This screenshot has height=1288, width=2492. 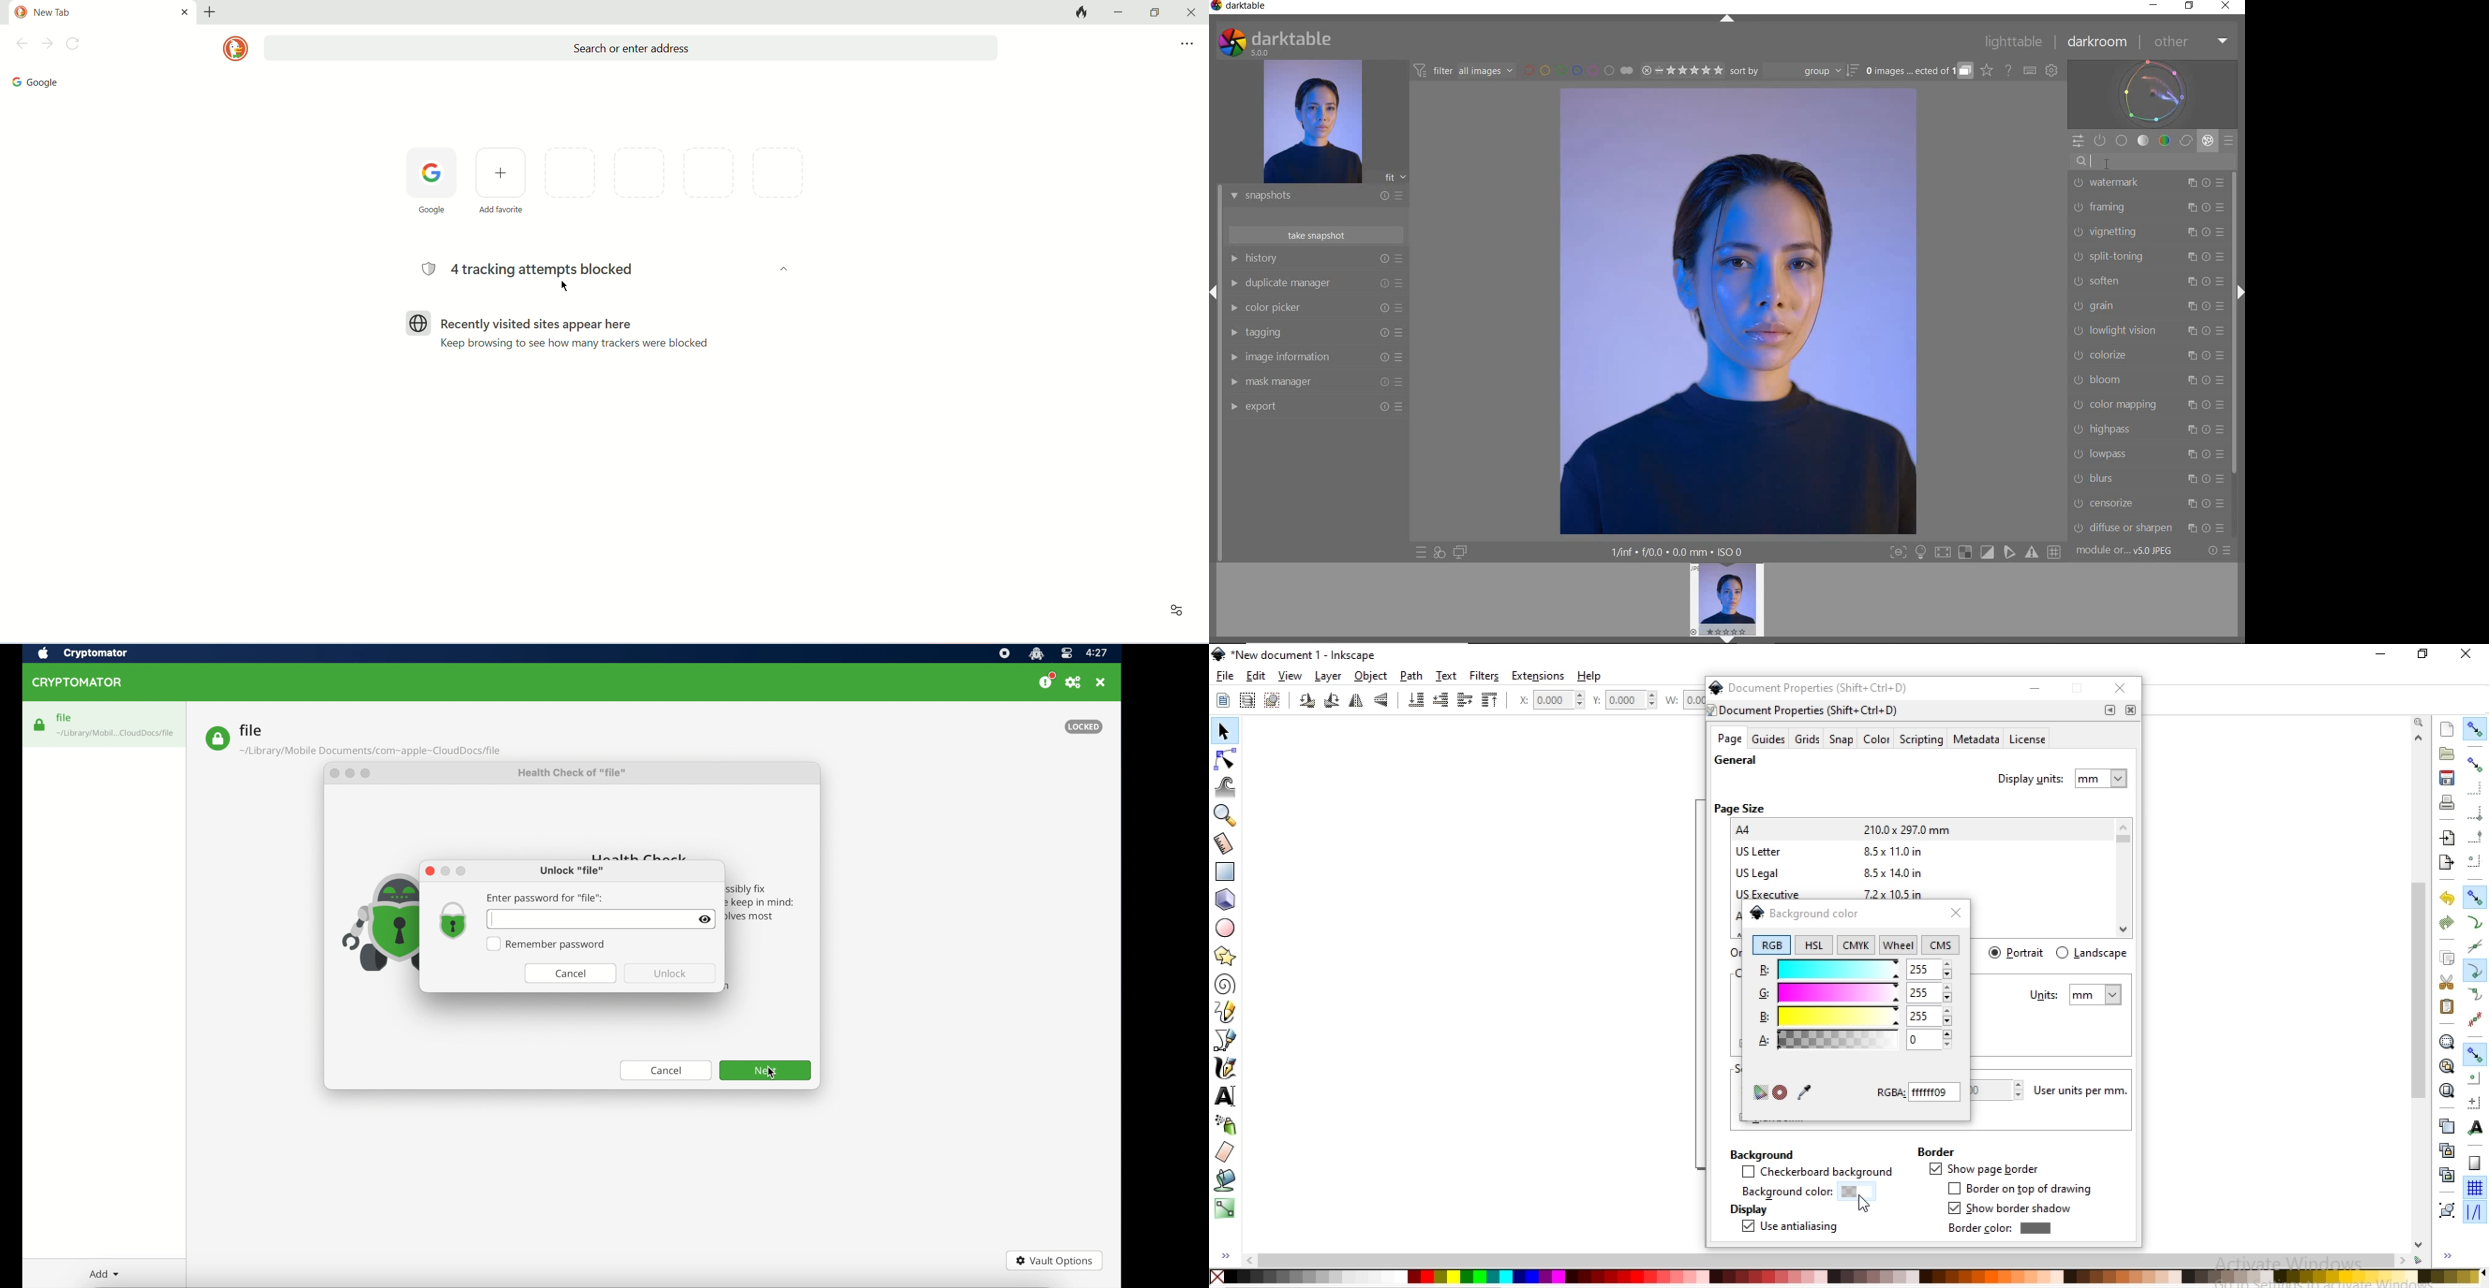 I want to click on scrollbar, so click(x=2420, y=1042).